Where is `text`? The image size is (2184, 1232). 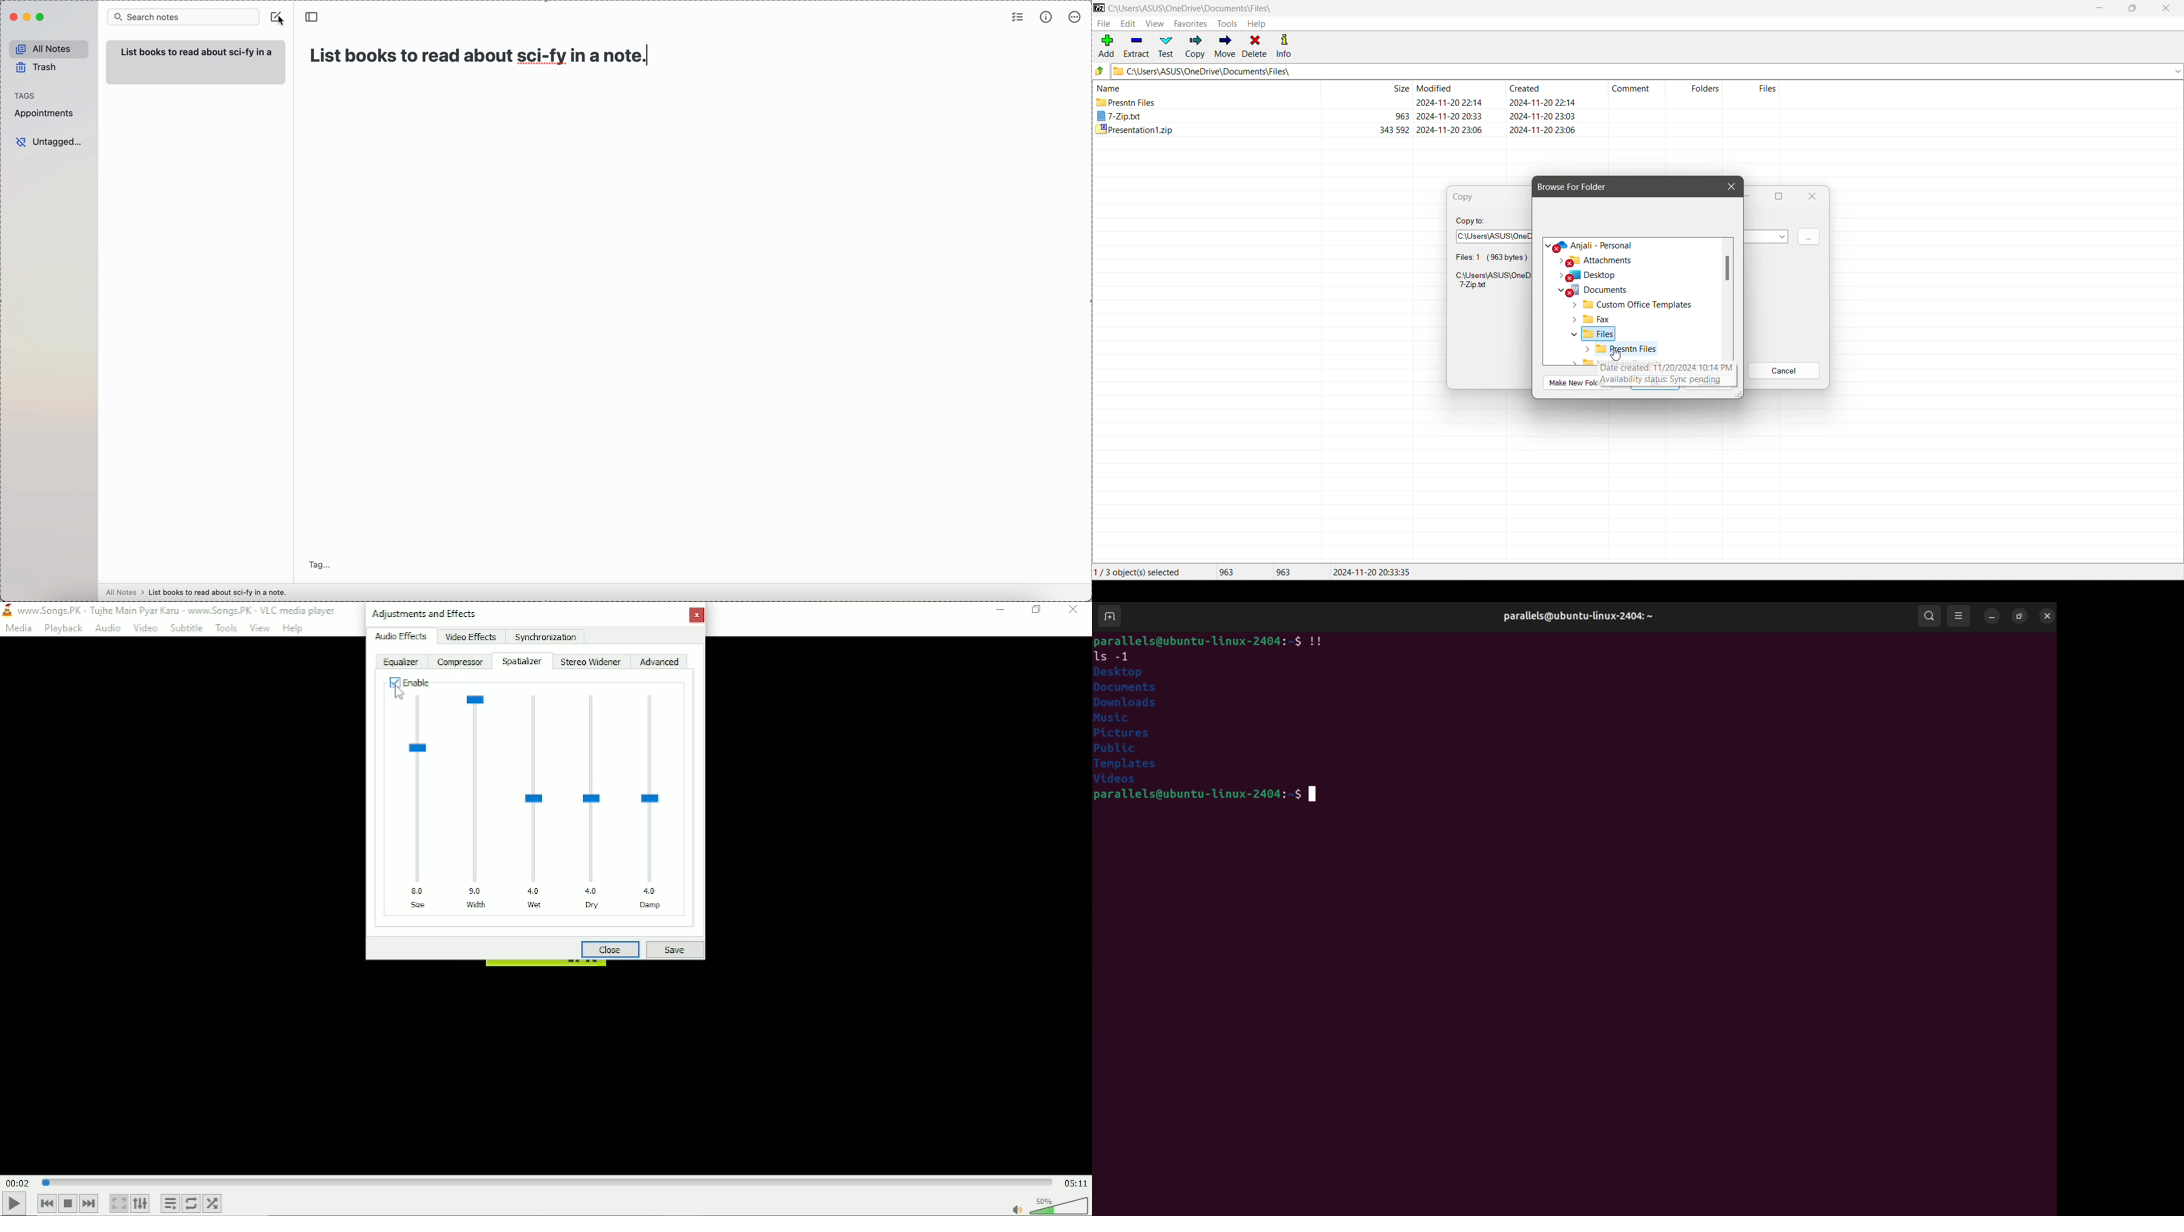 text is located at coordinates (1666, 376).